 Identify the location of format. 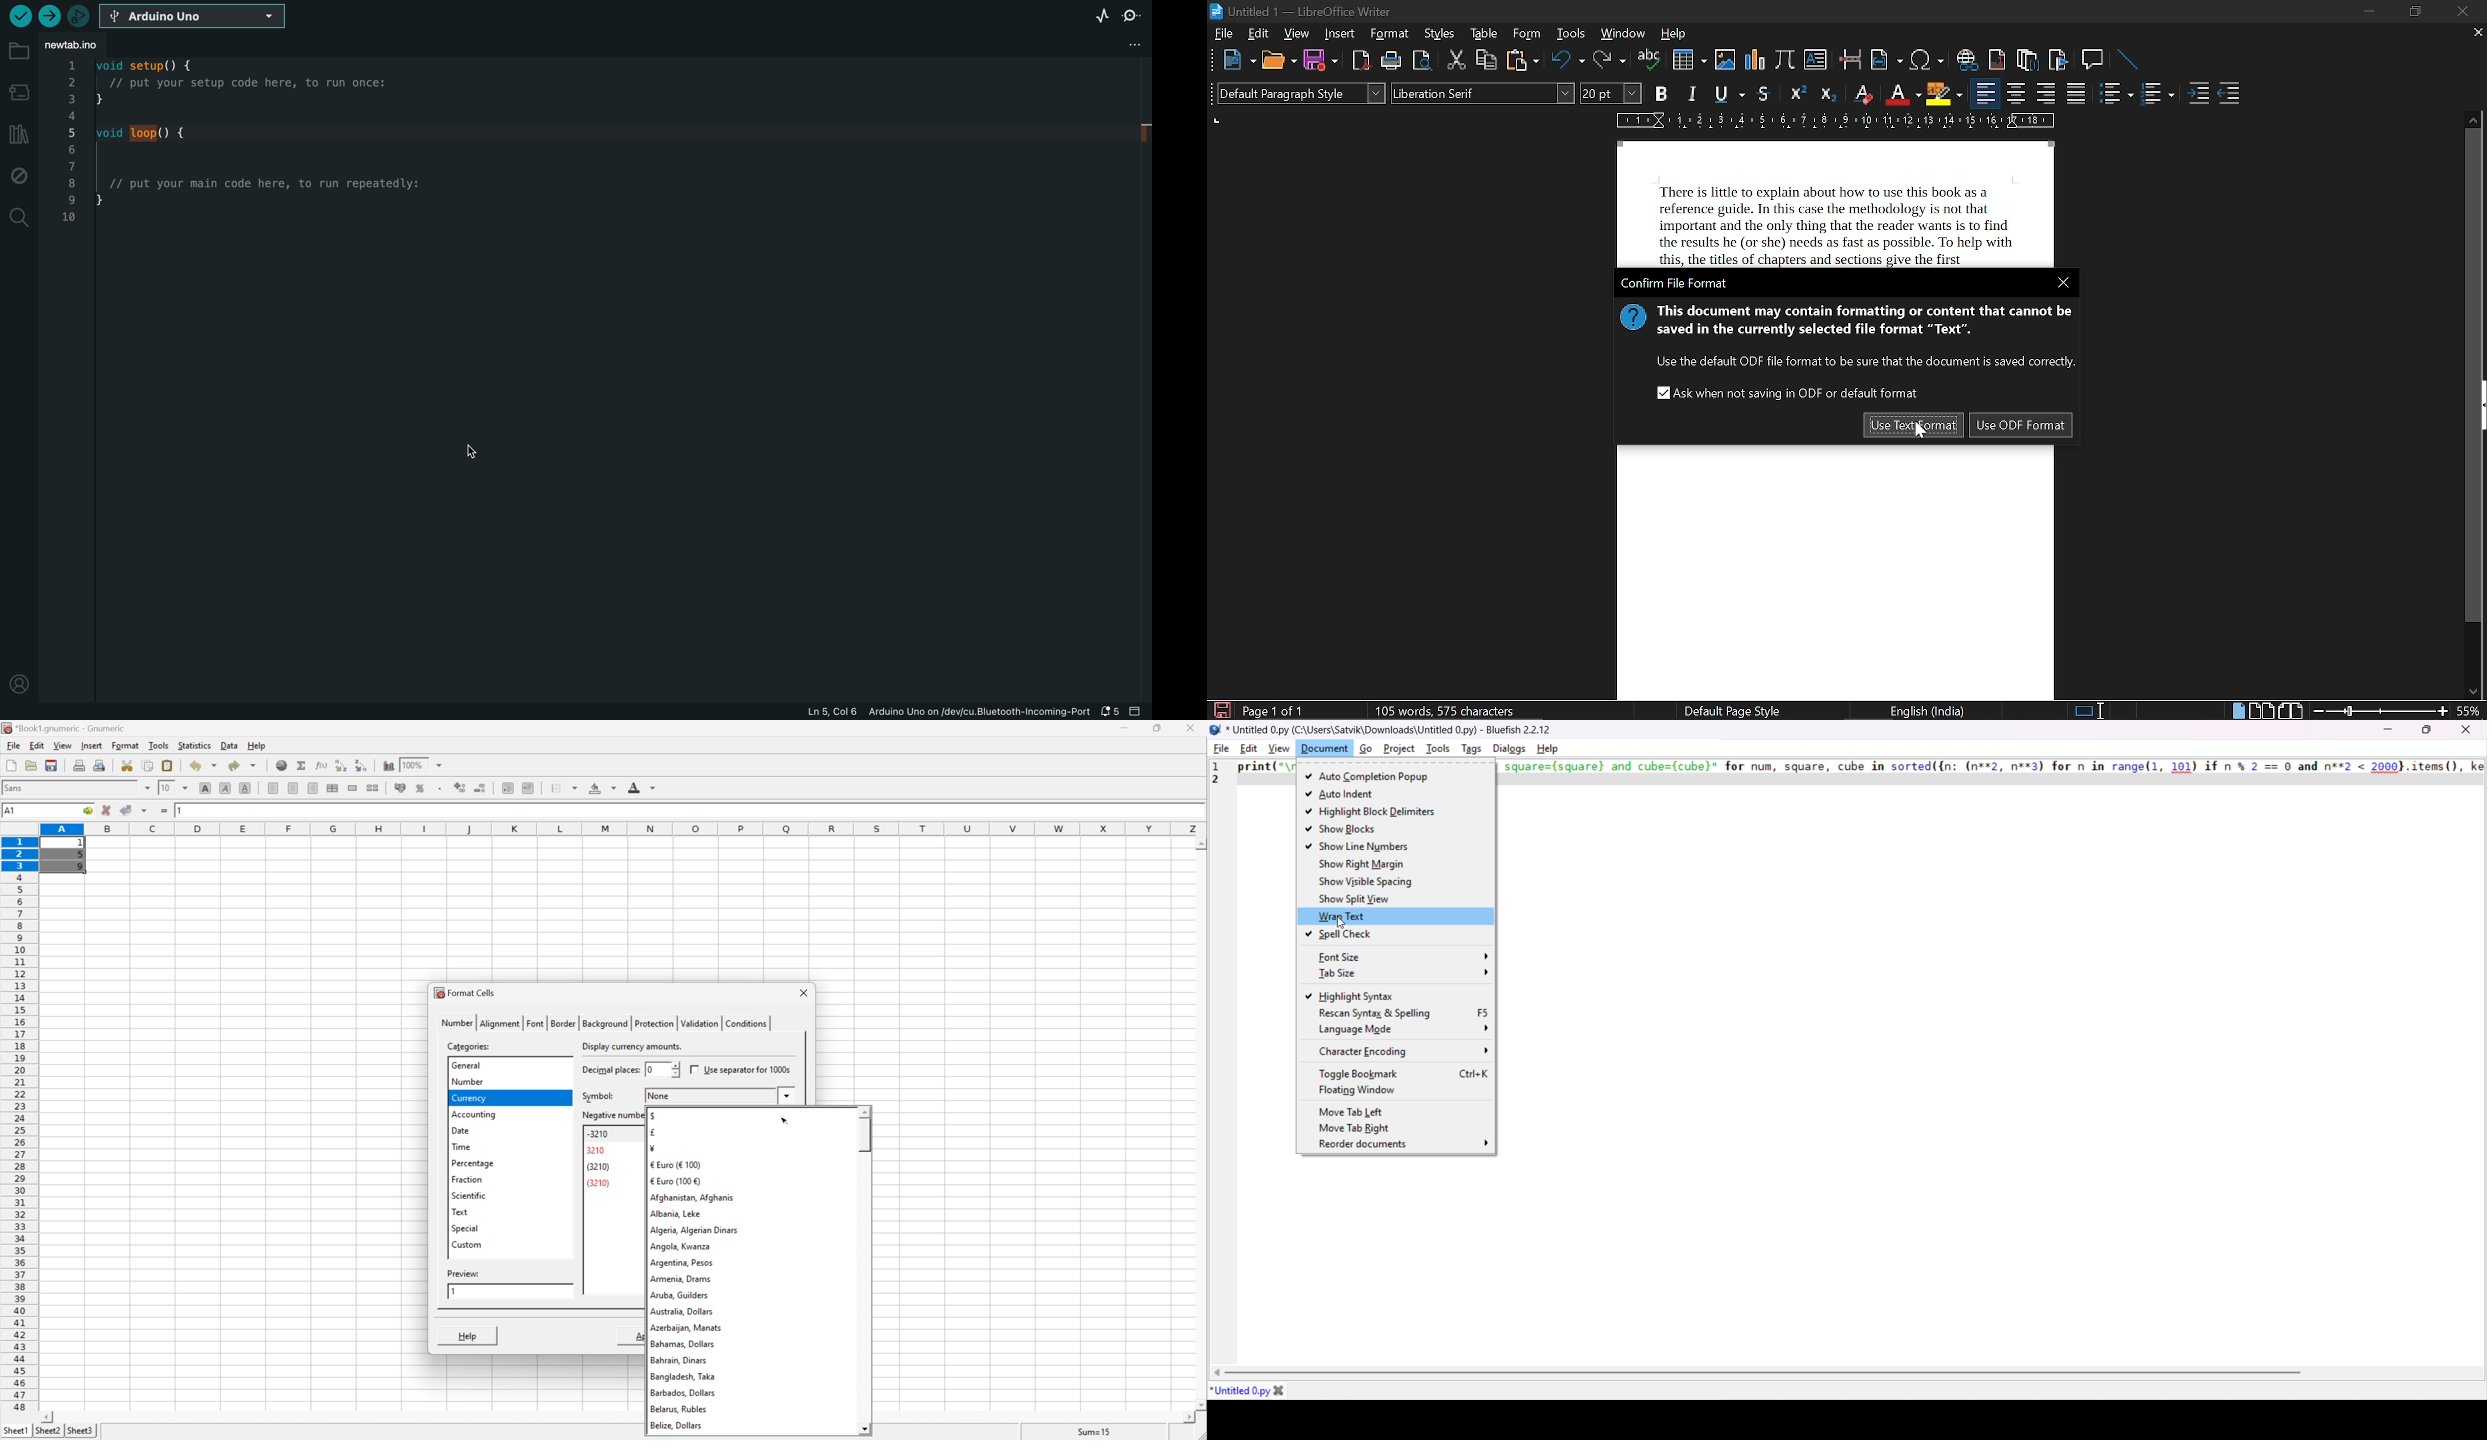
(1390, 33).